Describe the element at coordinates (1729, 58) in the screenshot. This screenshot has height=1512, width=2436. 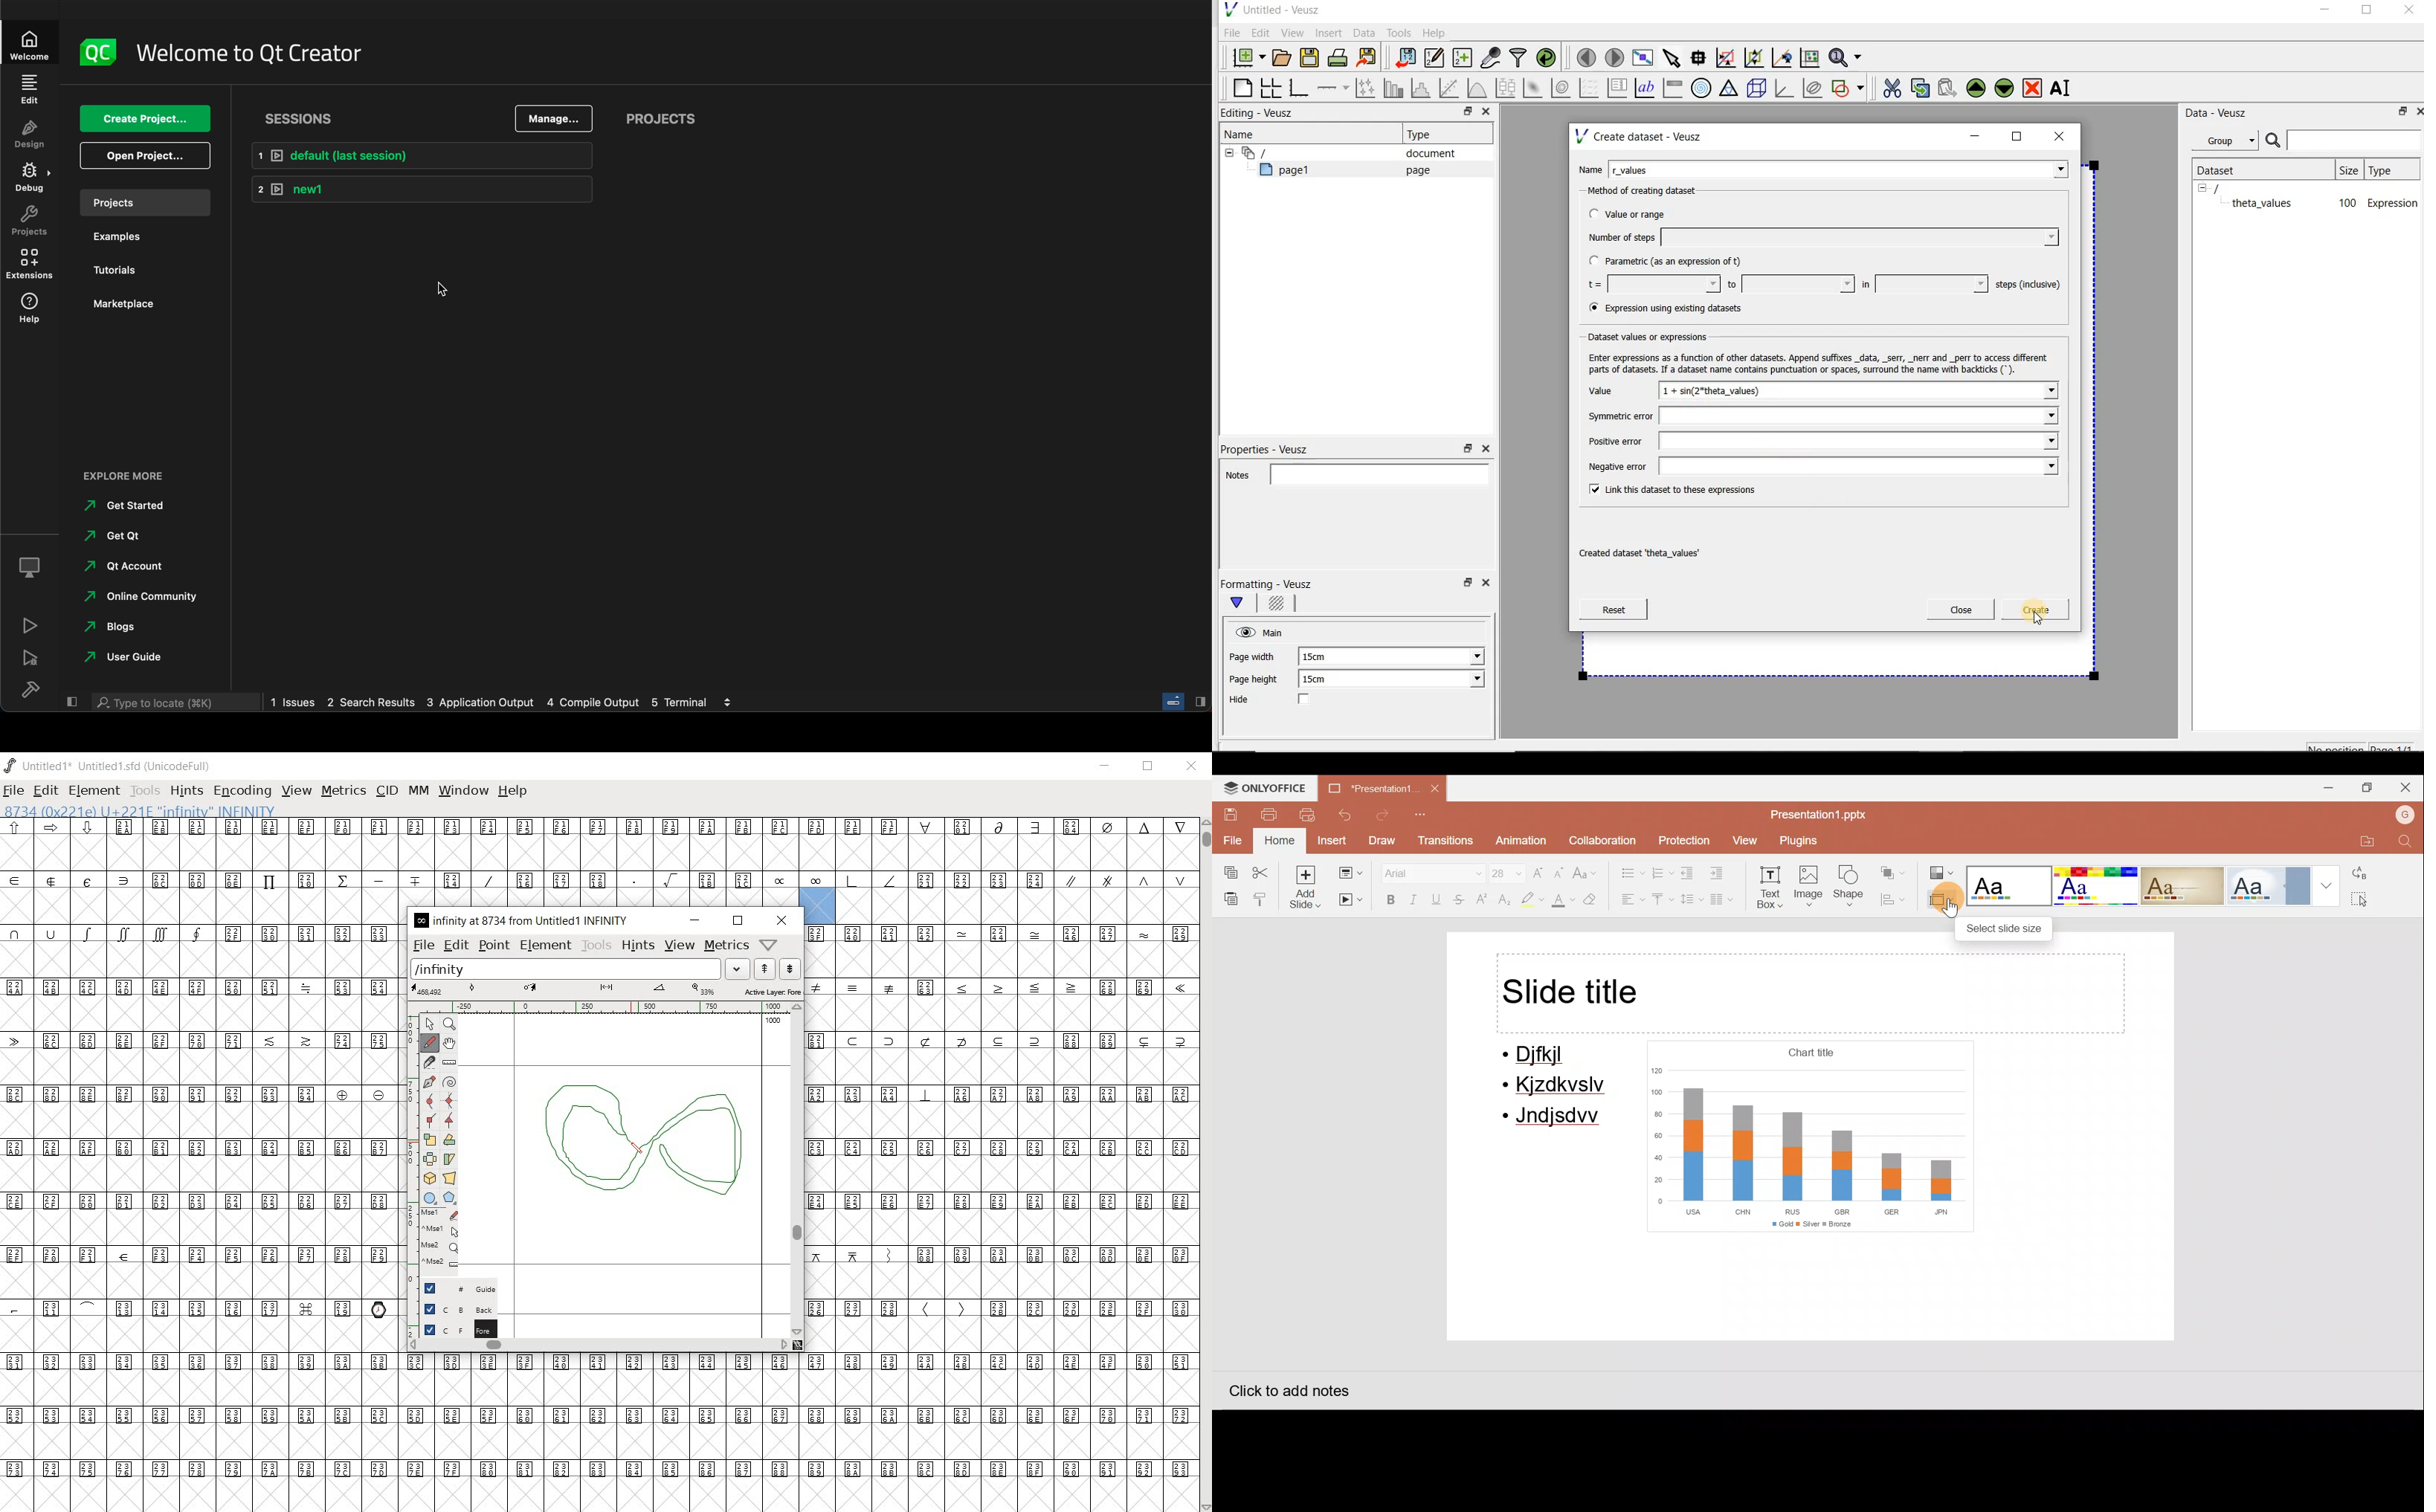
I see `click or draw a rectangle to zoom graph axes` at that location.